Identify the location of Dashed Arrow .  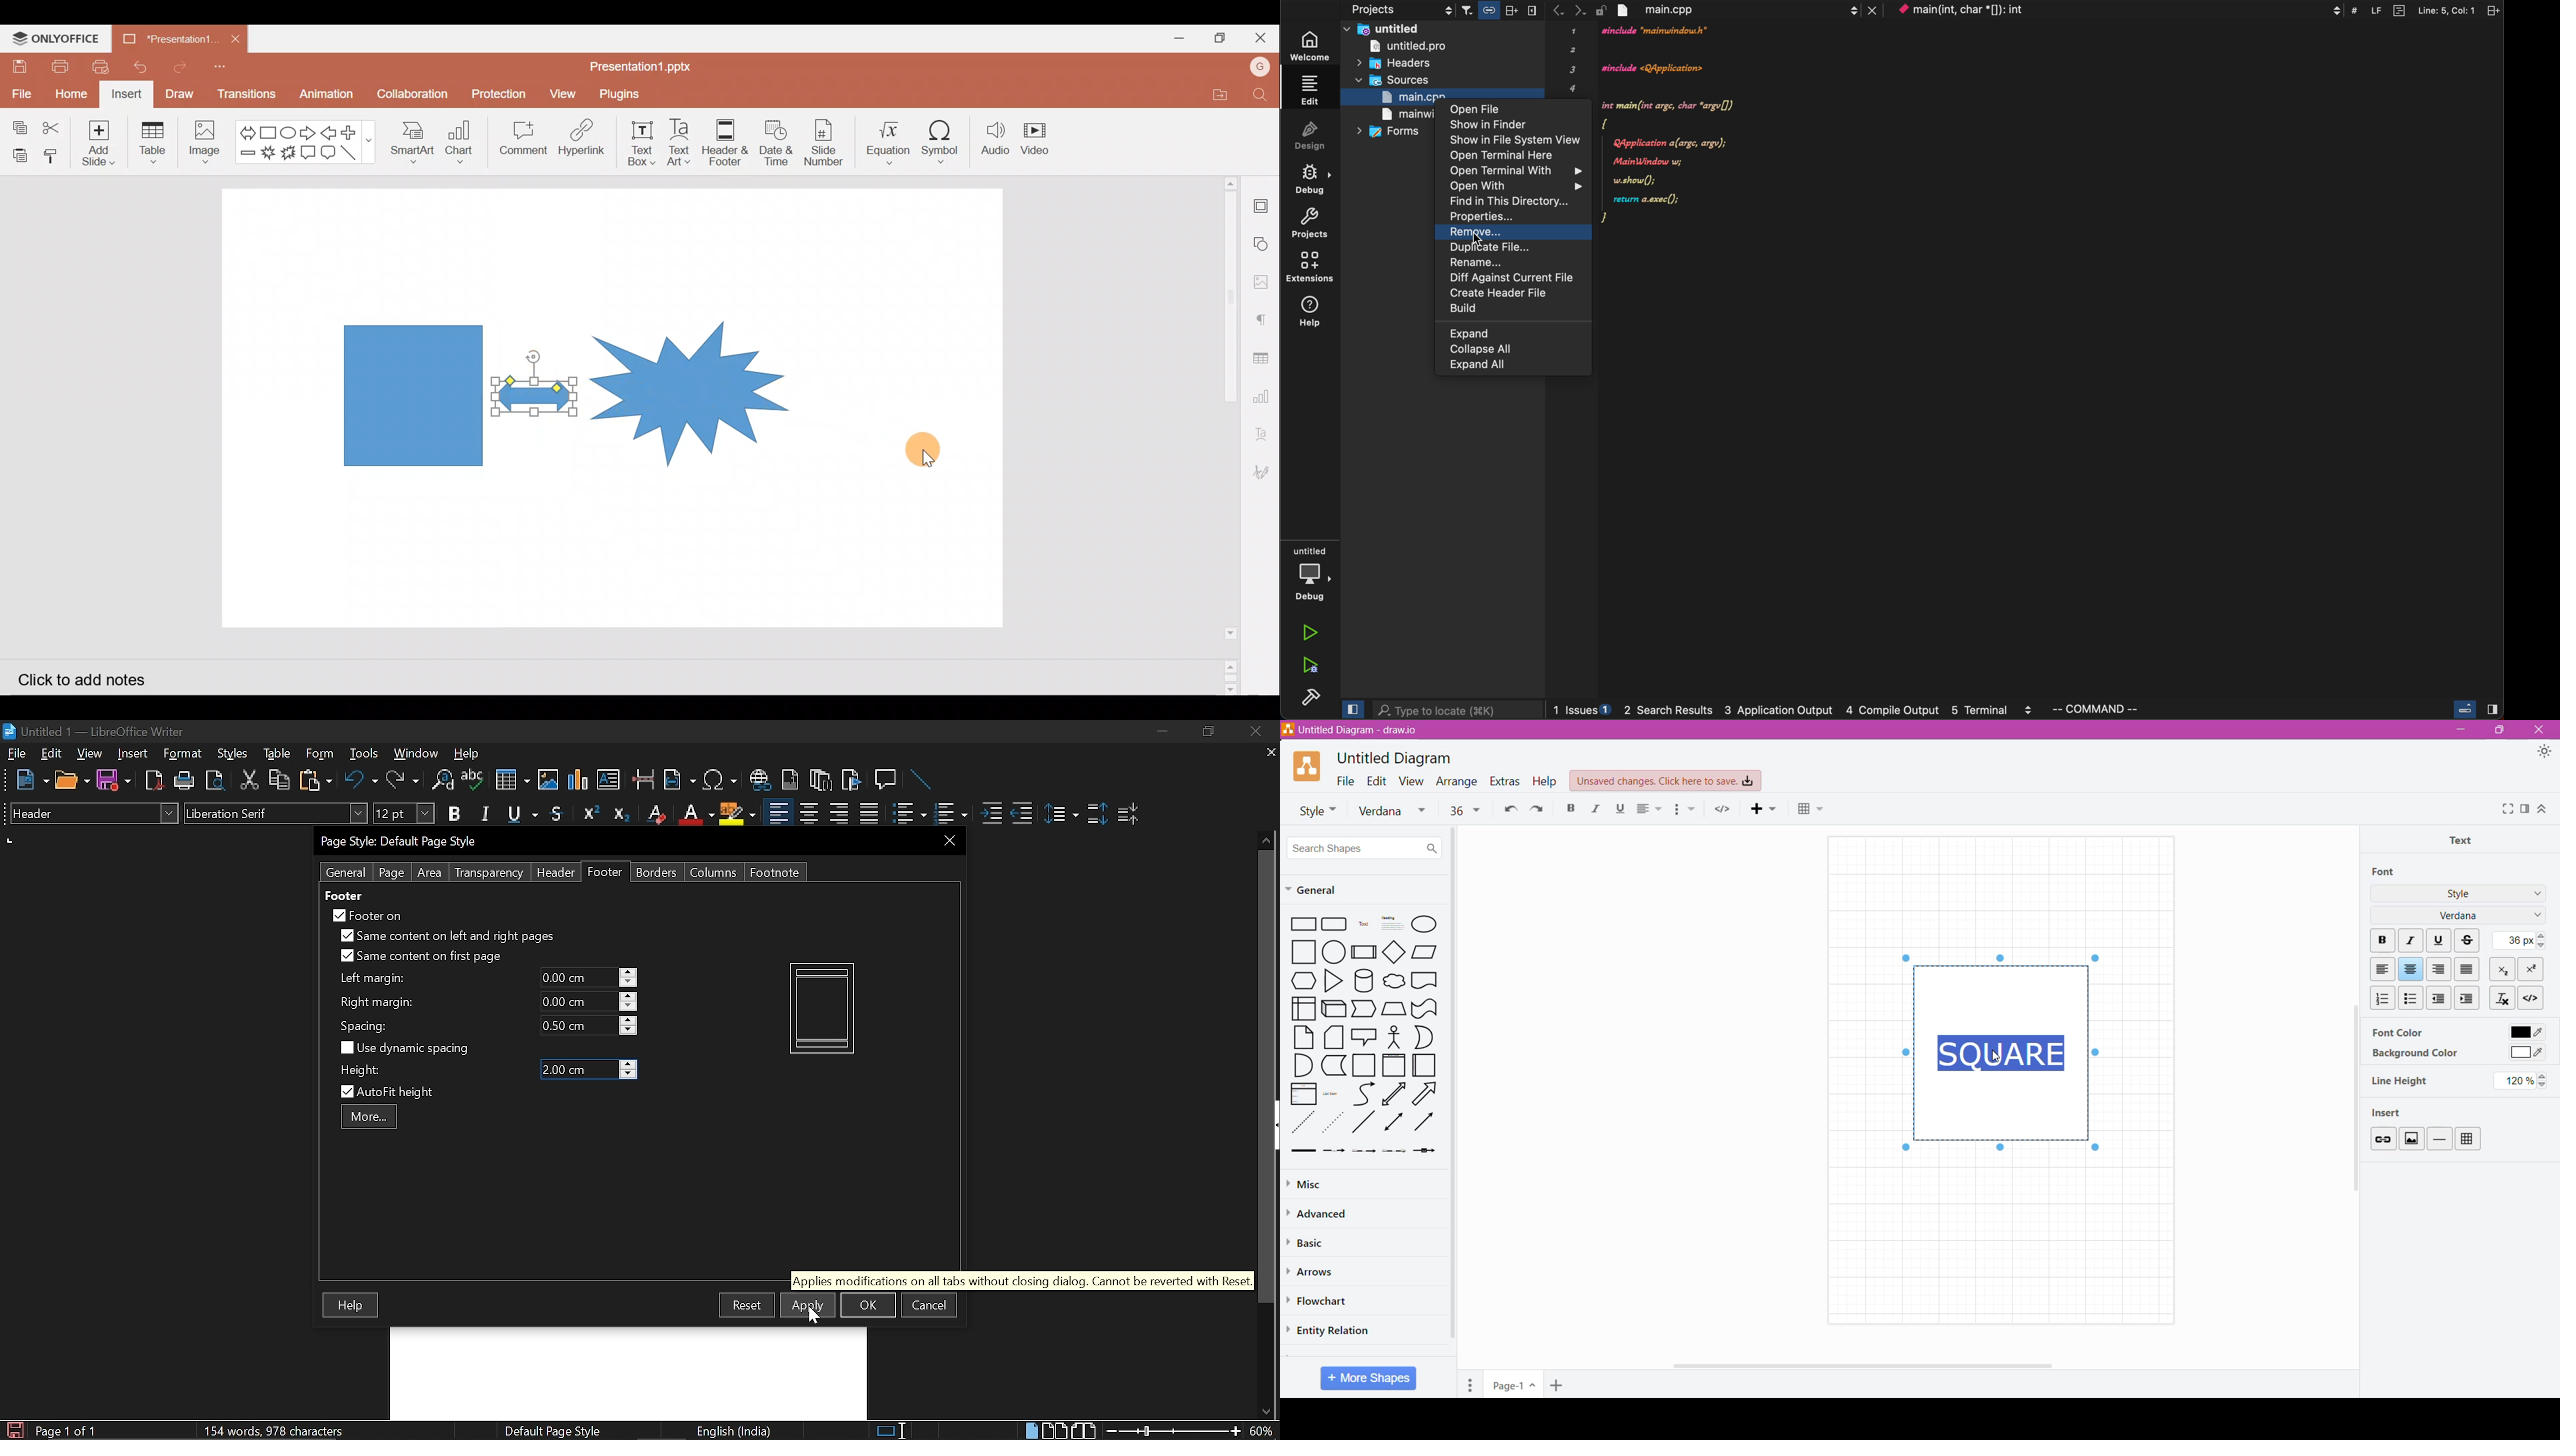
(1333, 1150).